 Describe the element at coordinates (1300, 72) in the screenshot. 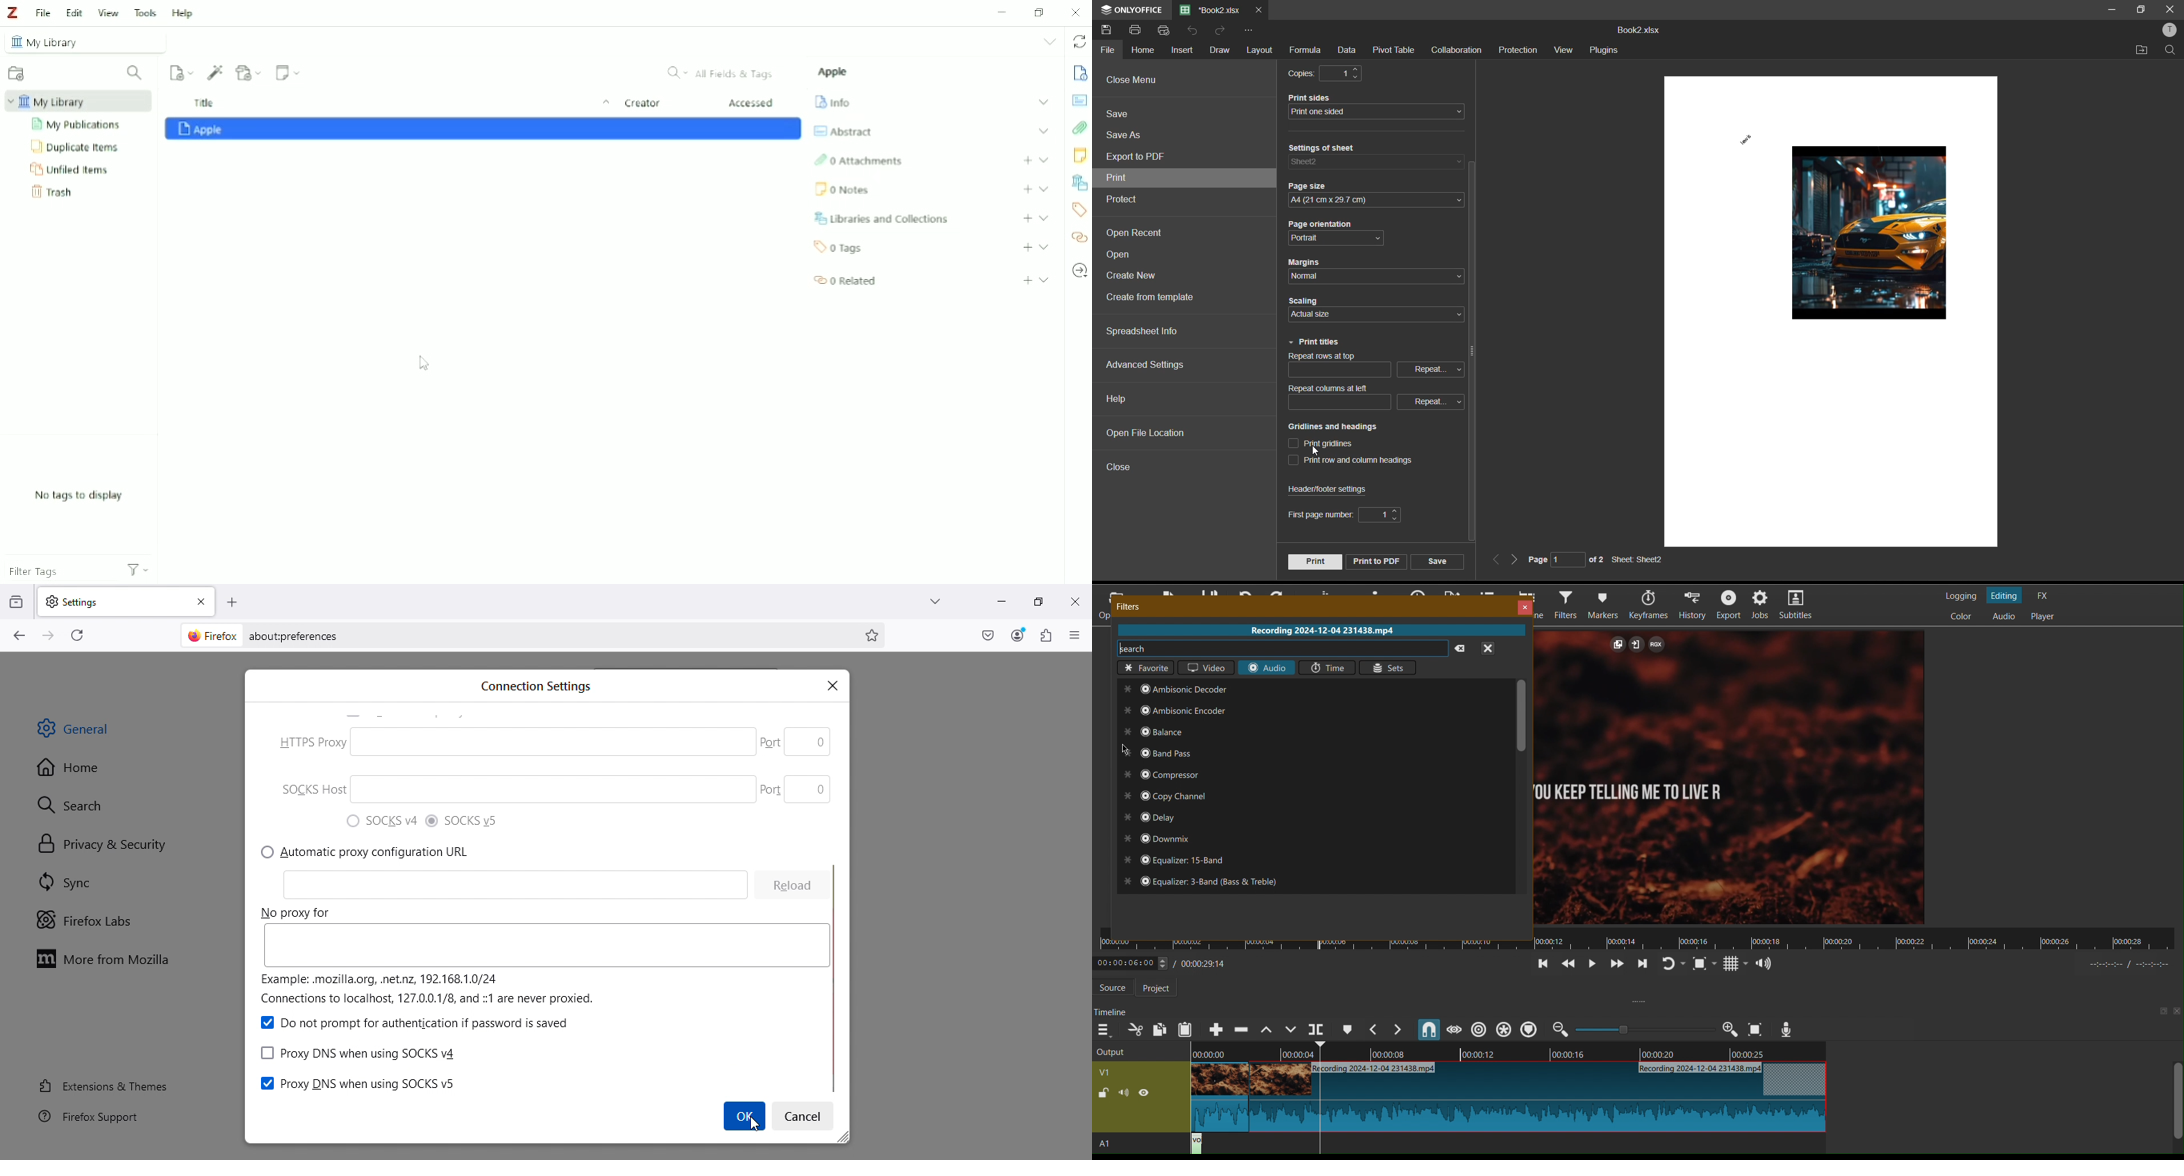

I see `copies` at that location.